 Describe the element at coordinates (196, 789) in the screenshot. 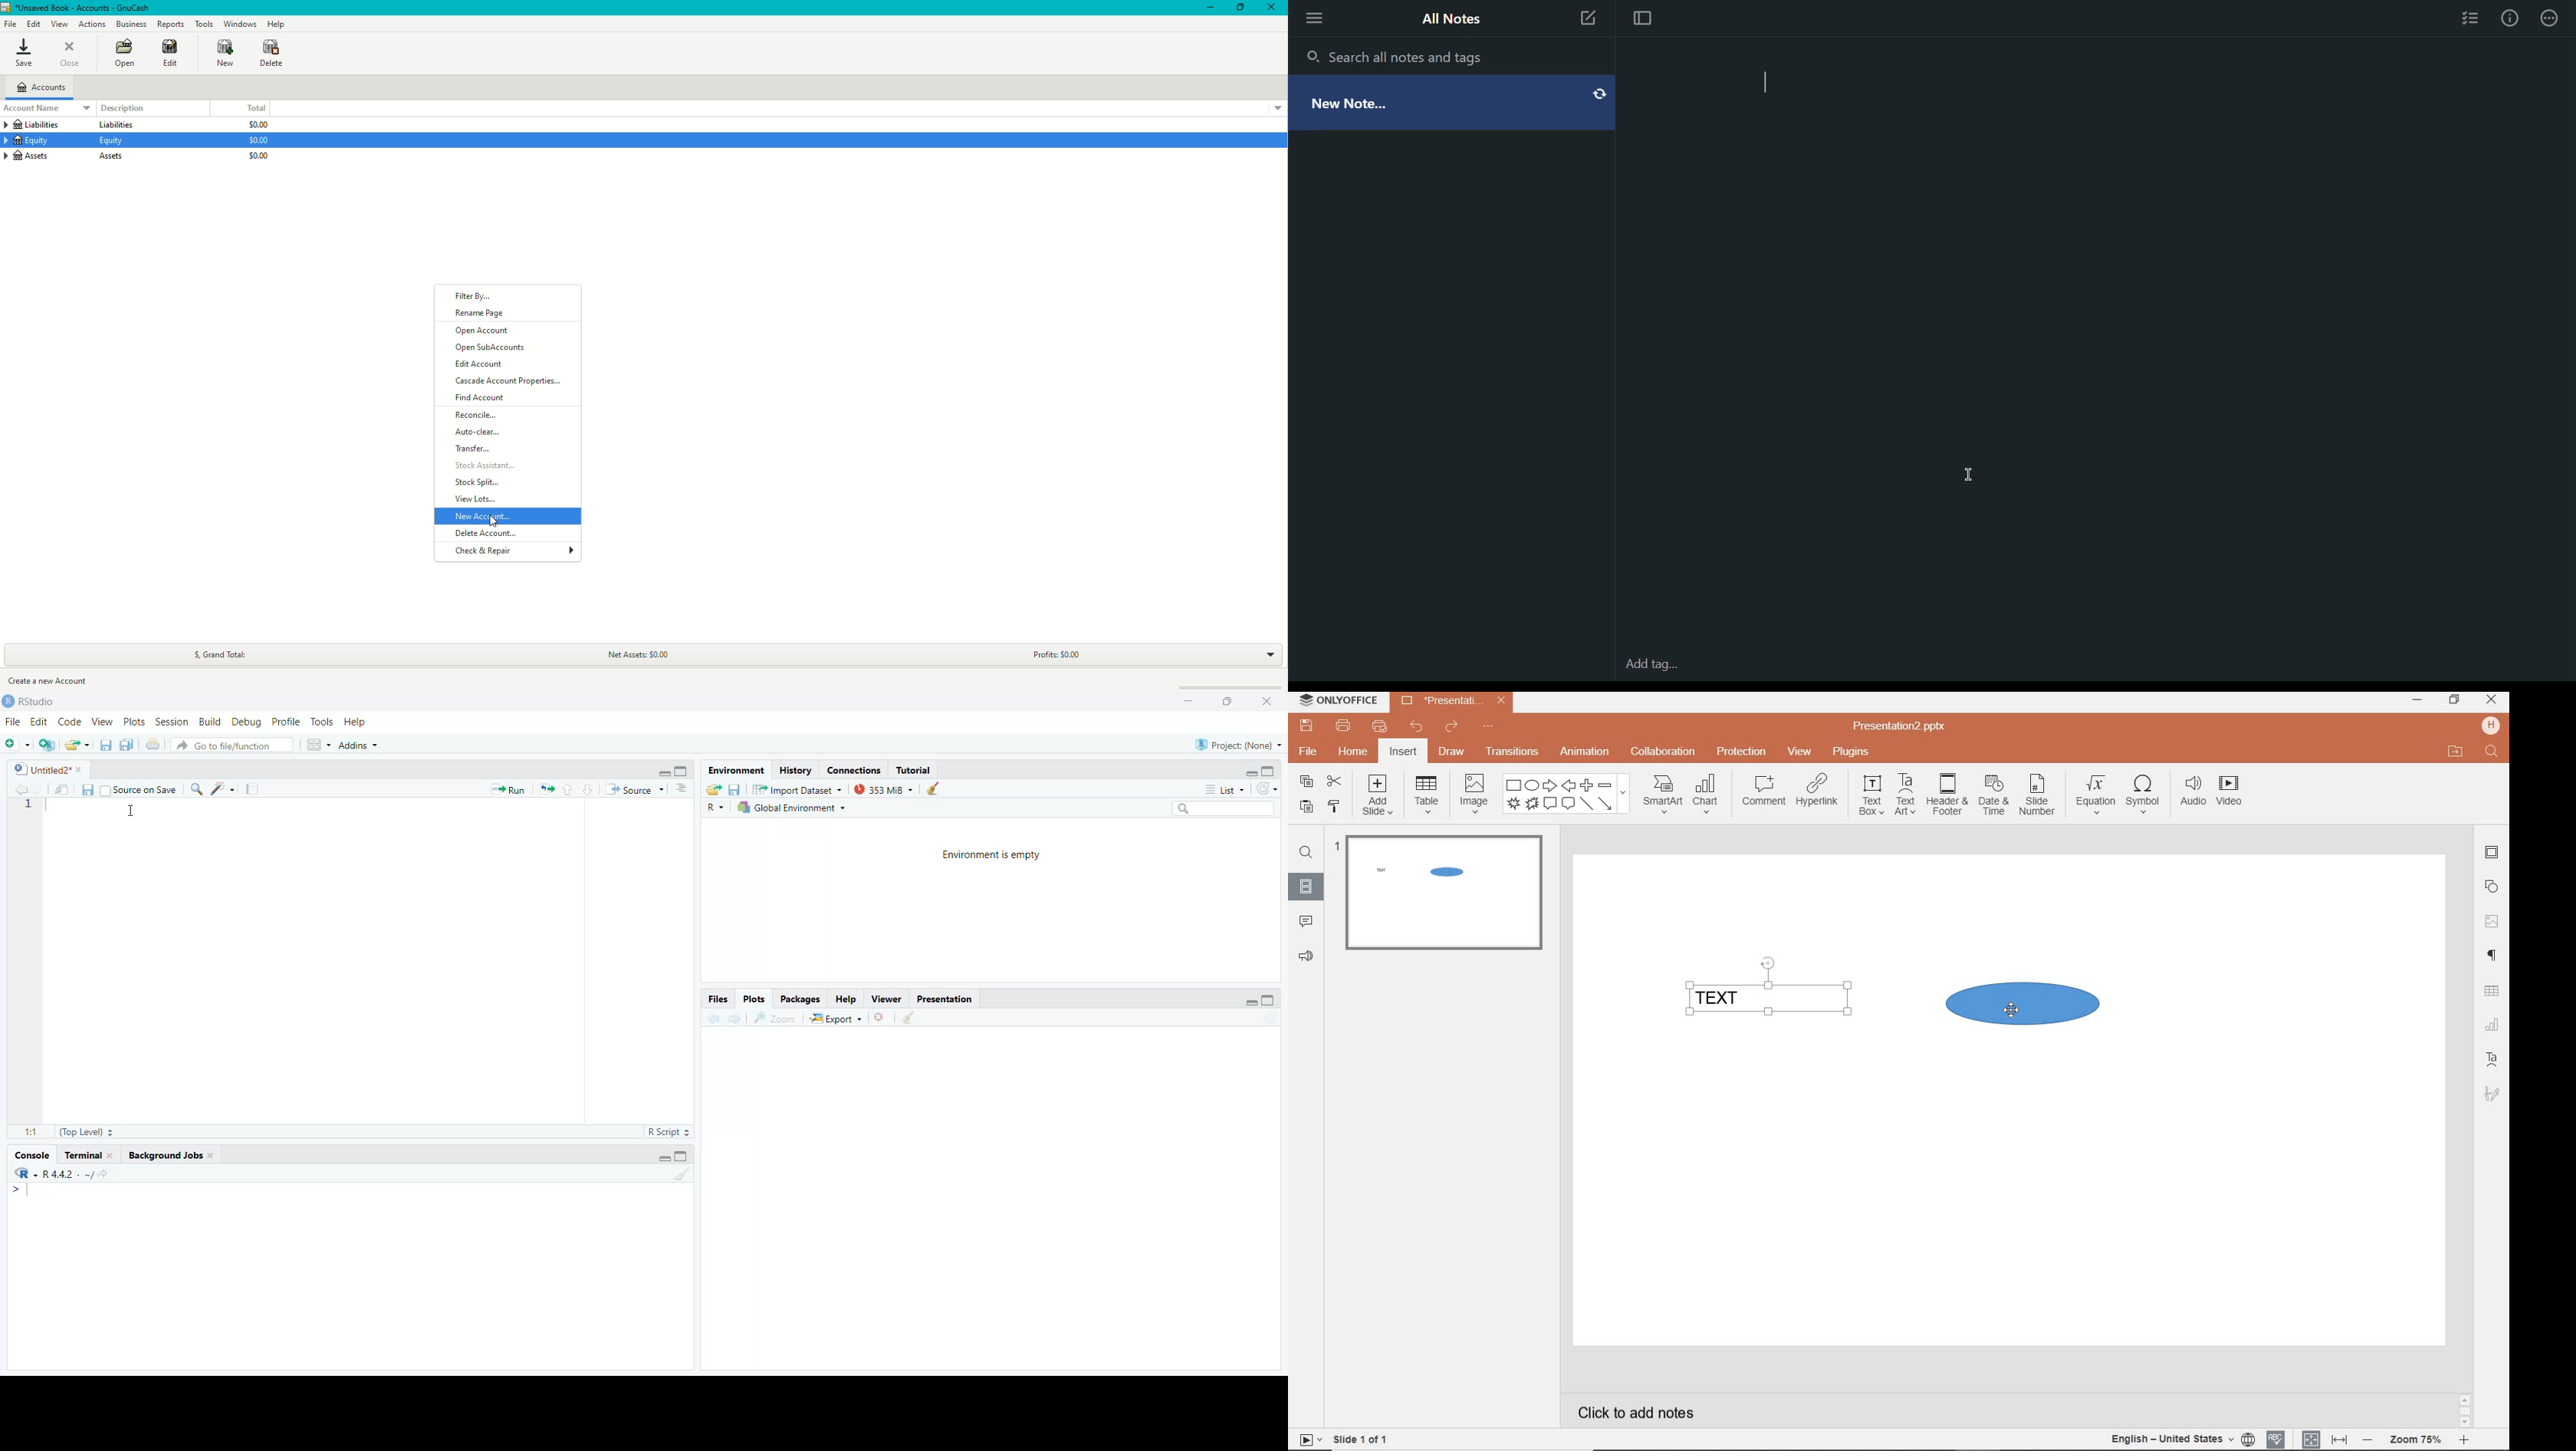

I see `find/replace` at that location.